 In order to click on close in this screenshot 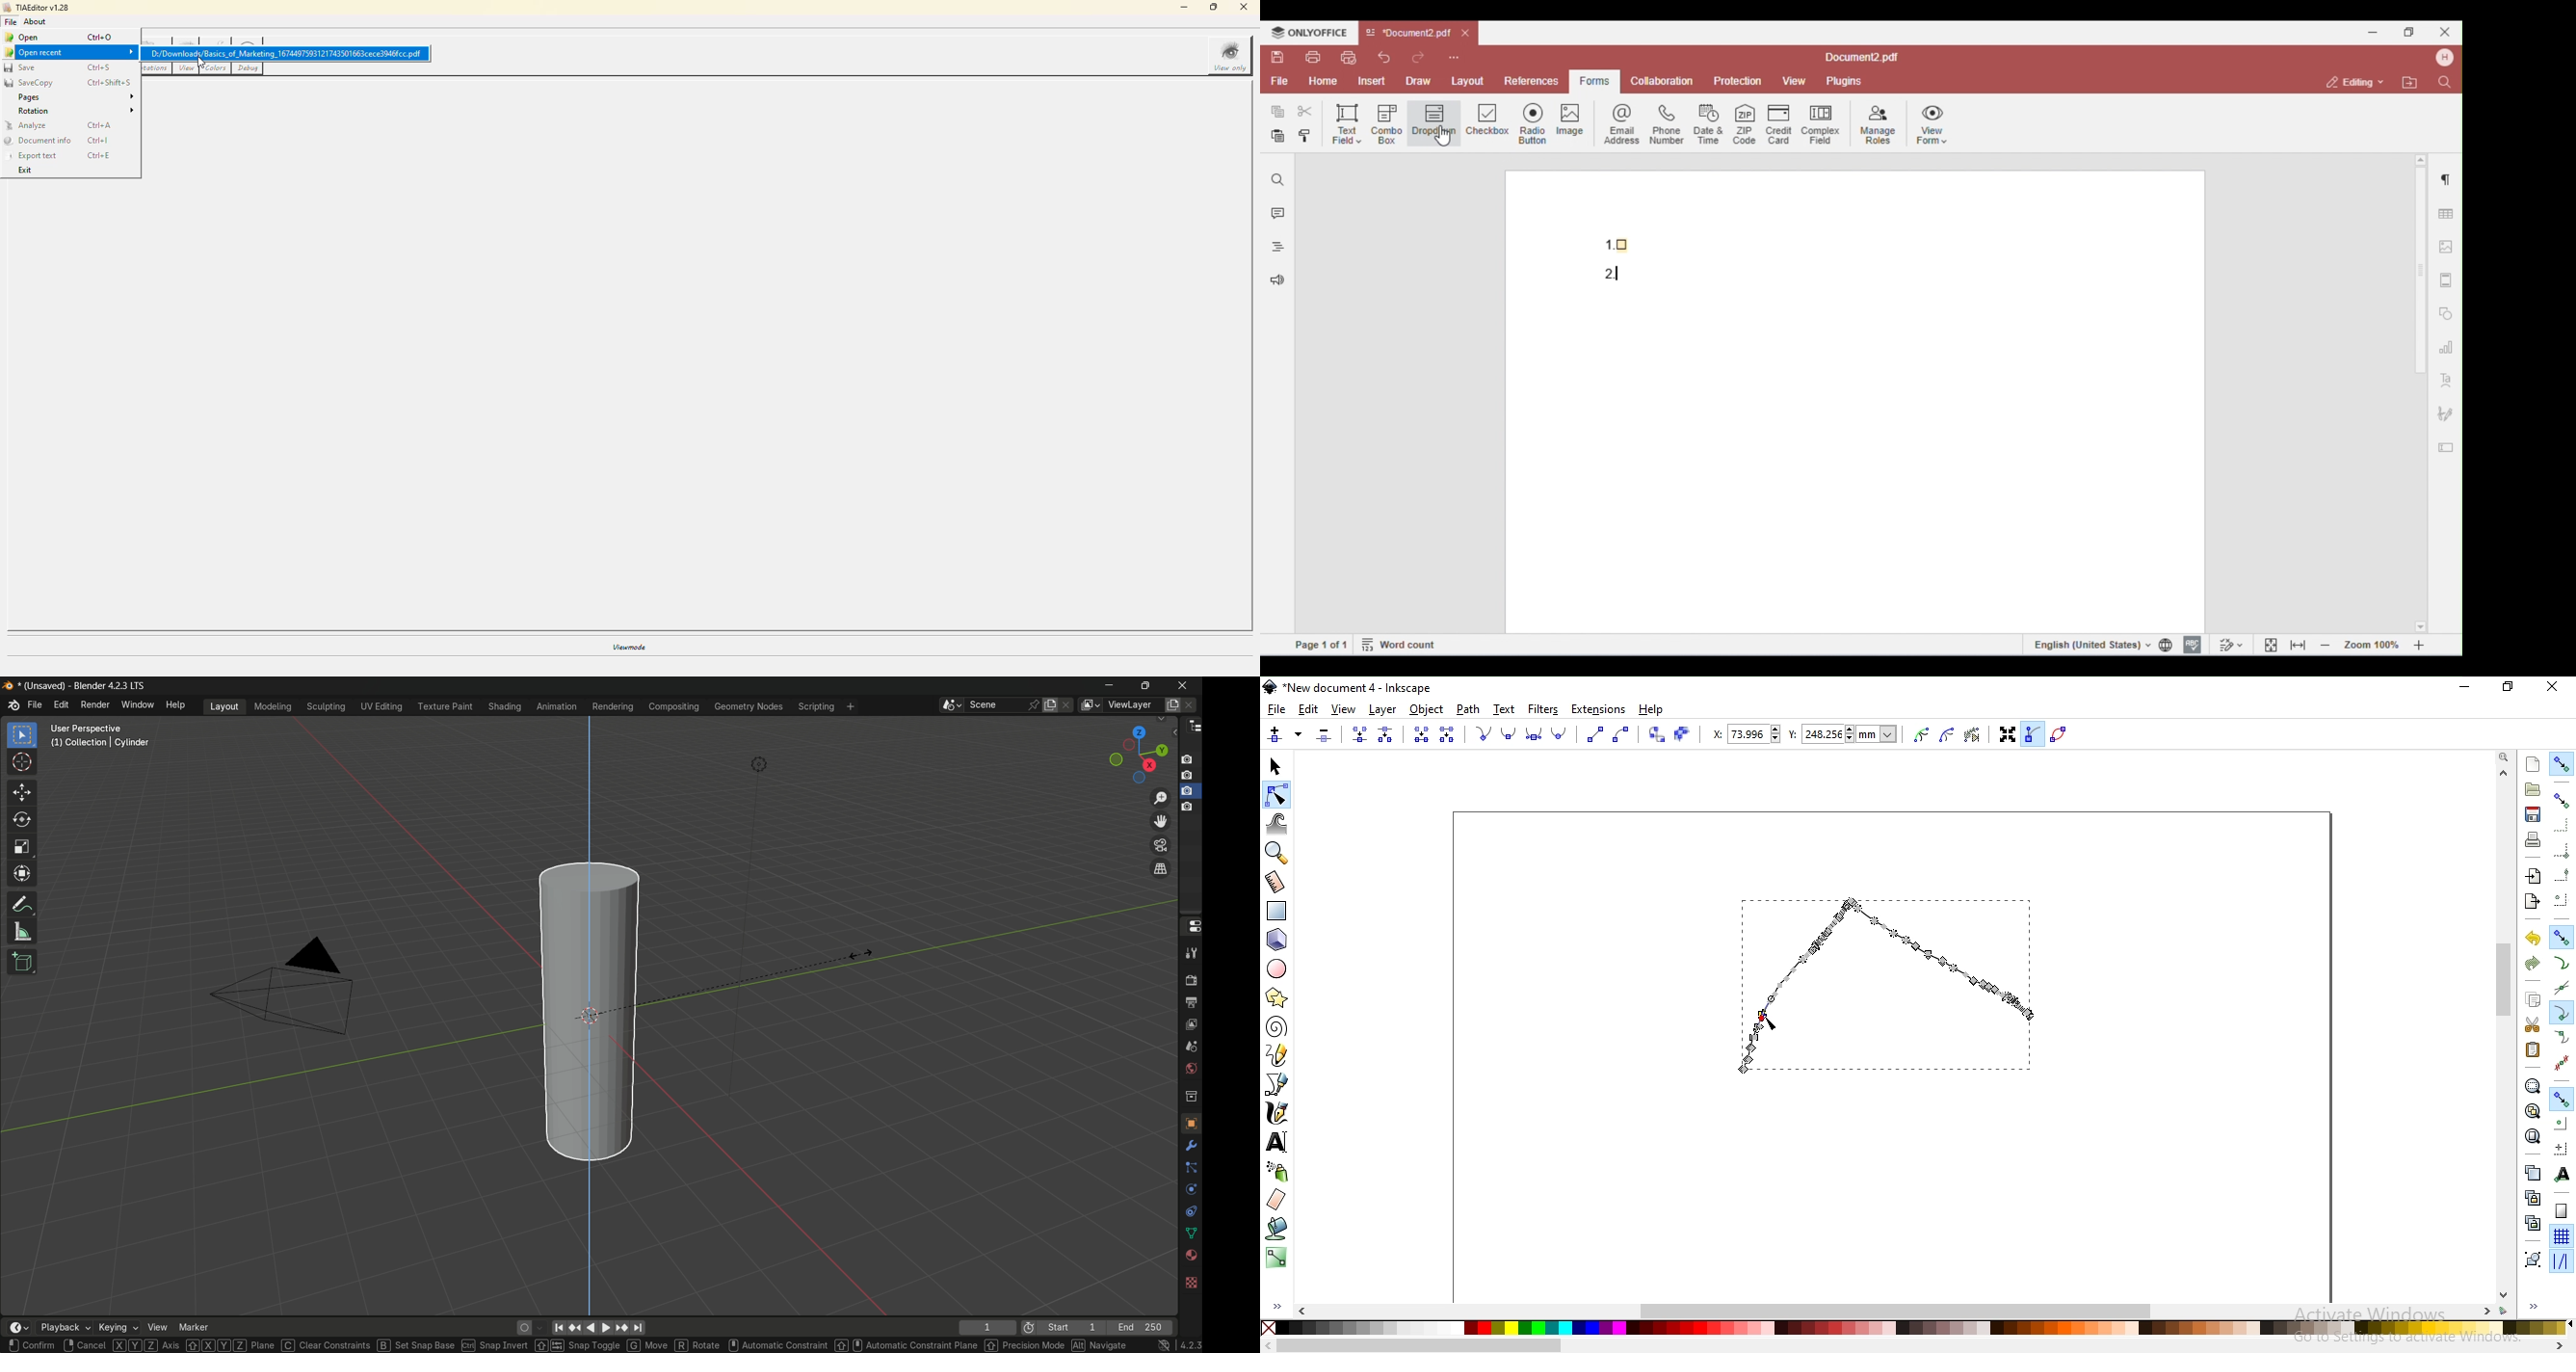, I will do `click(2551, 687)`.